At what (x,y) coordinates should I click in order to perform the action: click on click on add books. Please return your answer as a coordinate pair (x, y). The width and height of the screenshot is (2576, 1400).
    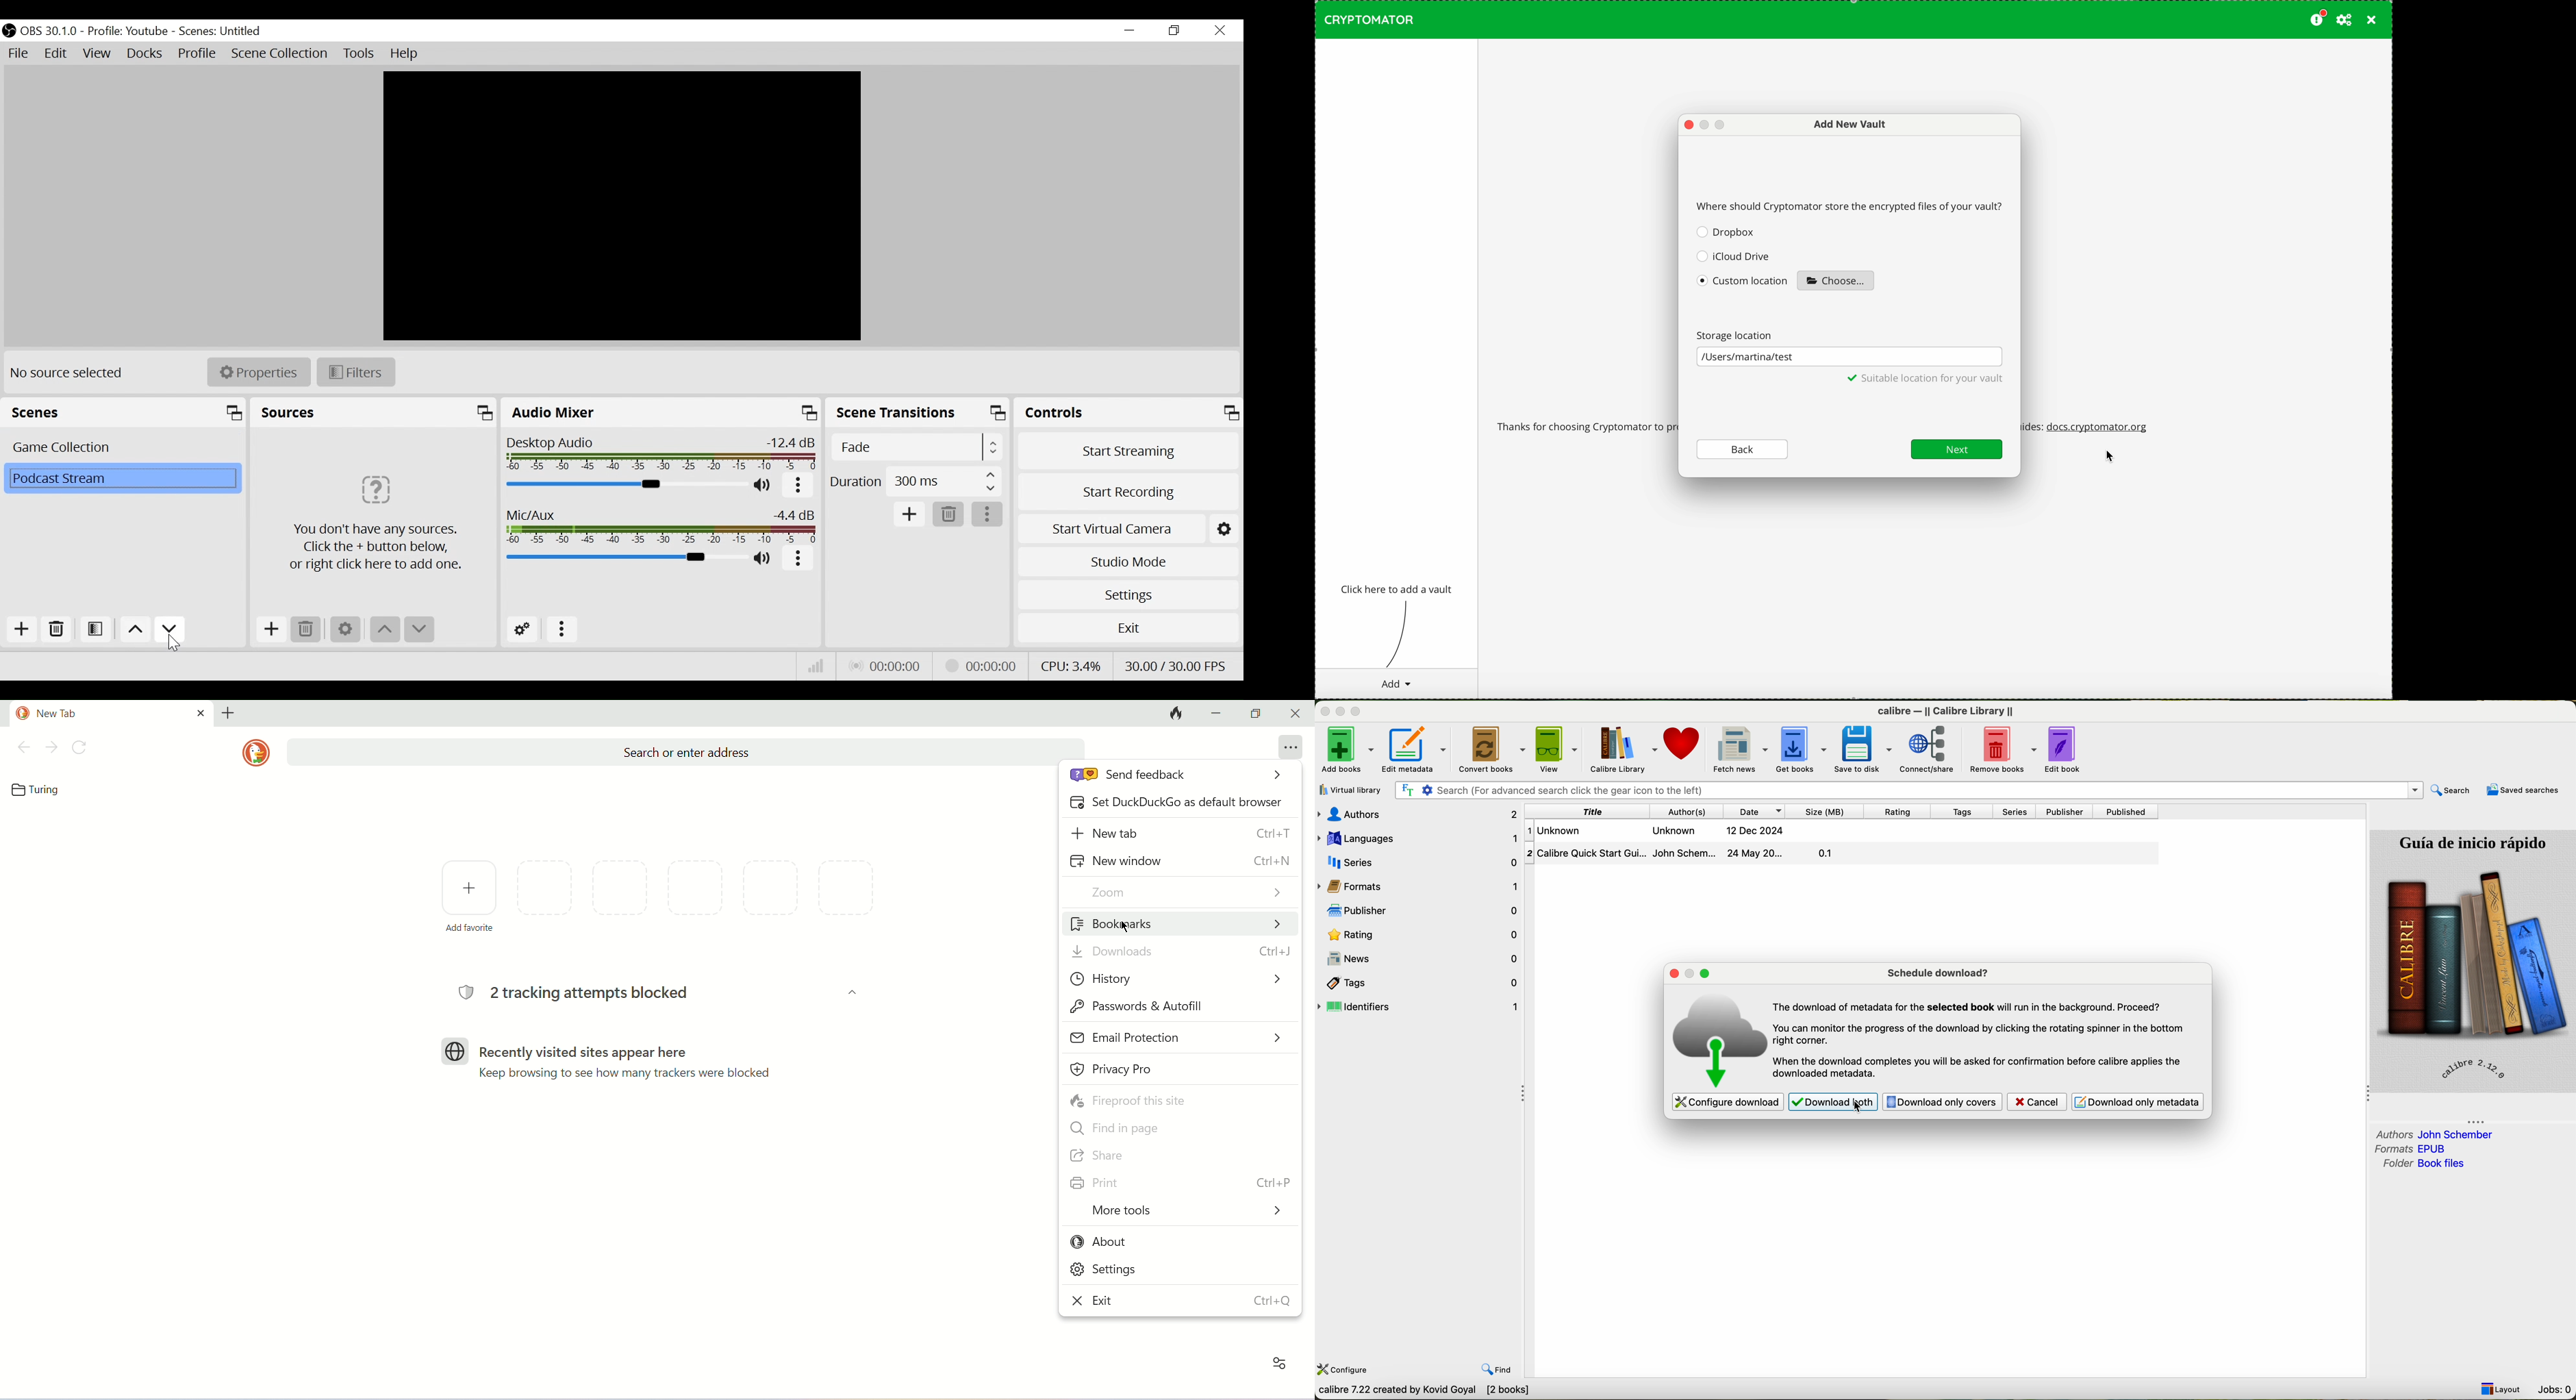
    Looking at the image, I should click on (1347, 748).